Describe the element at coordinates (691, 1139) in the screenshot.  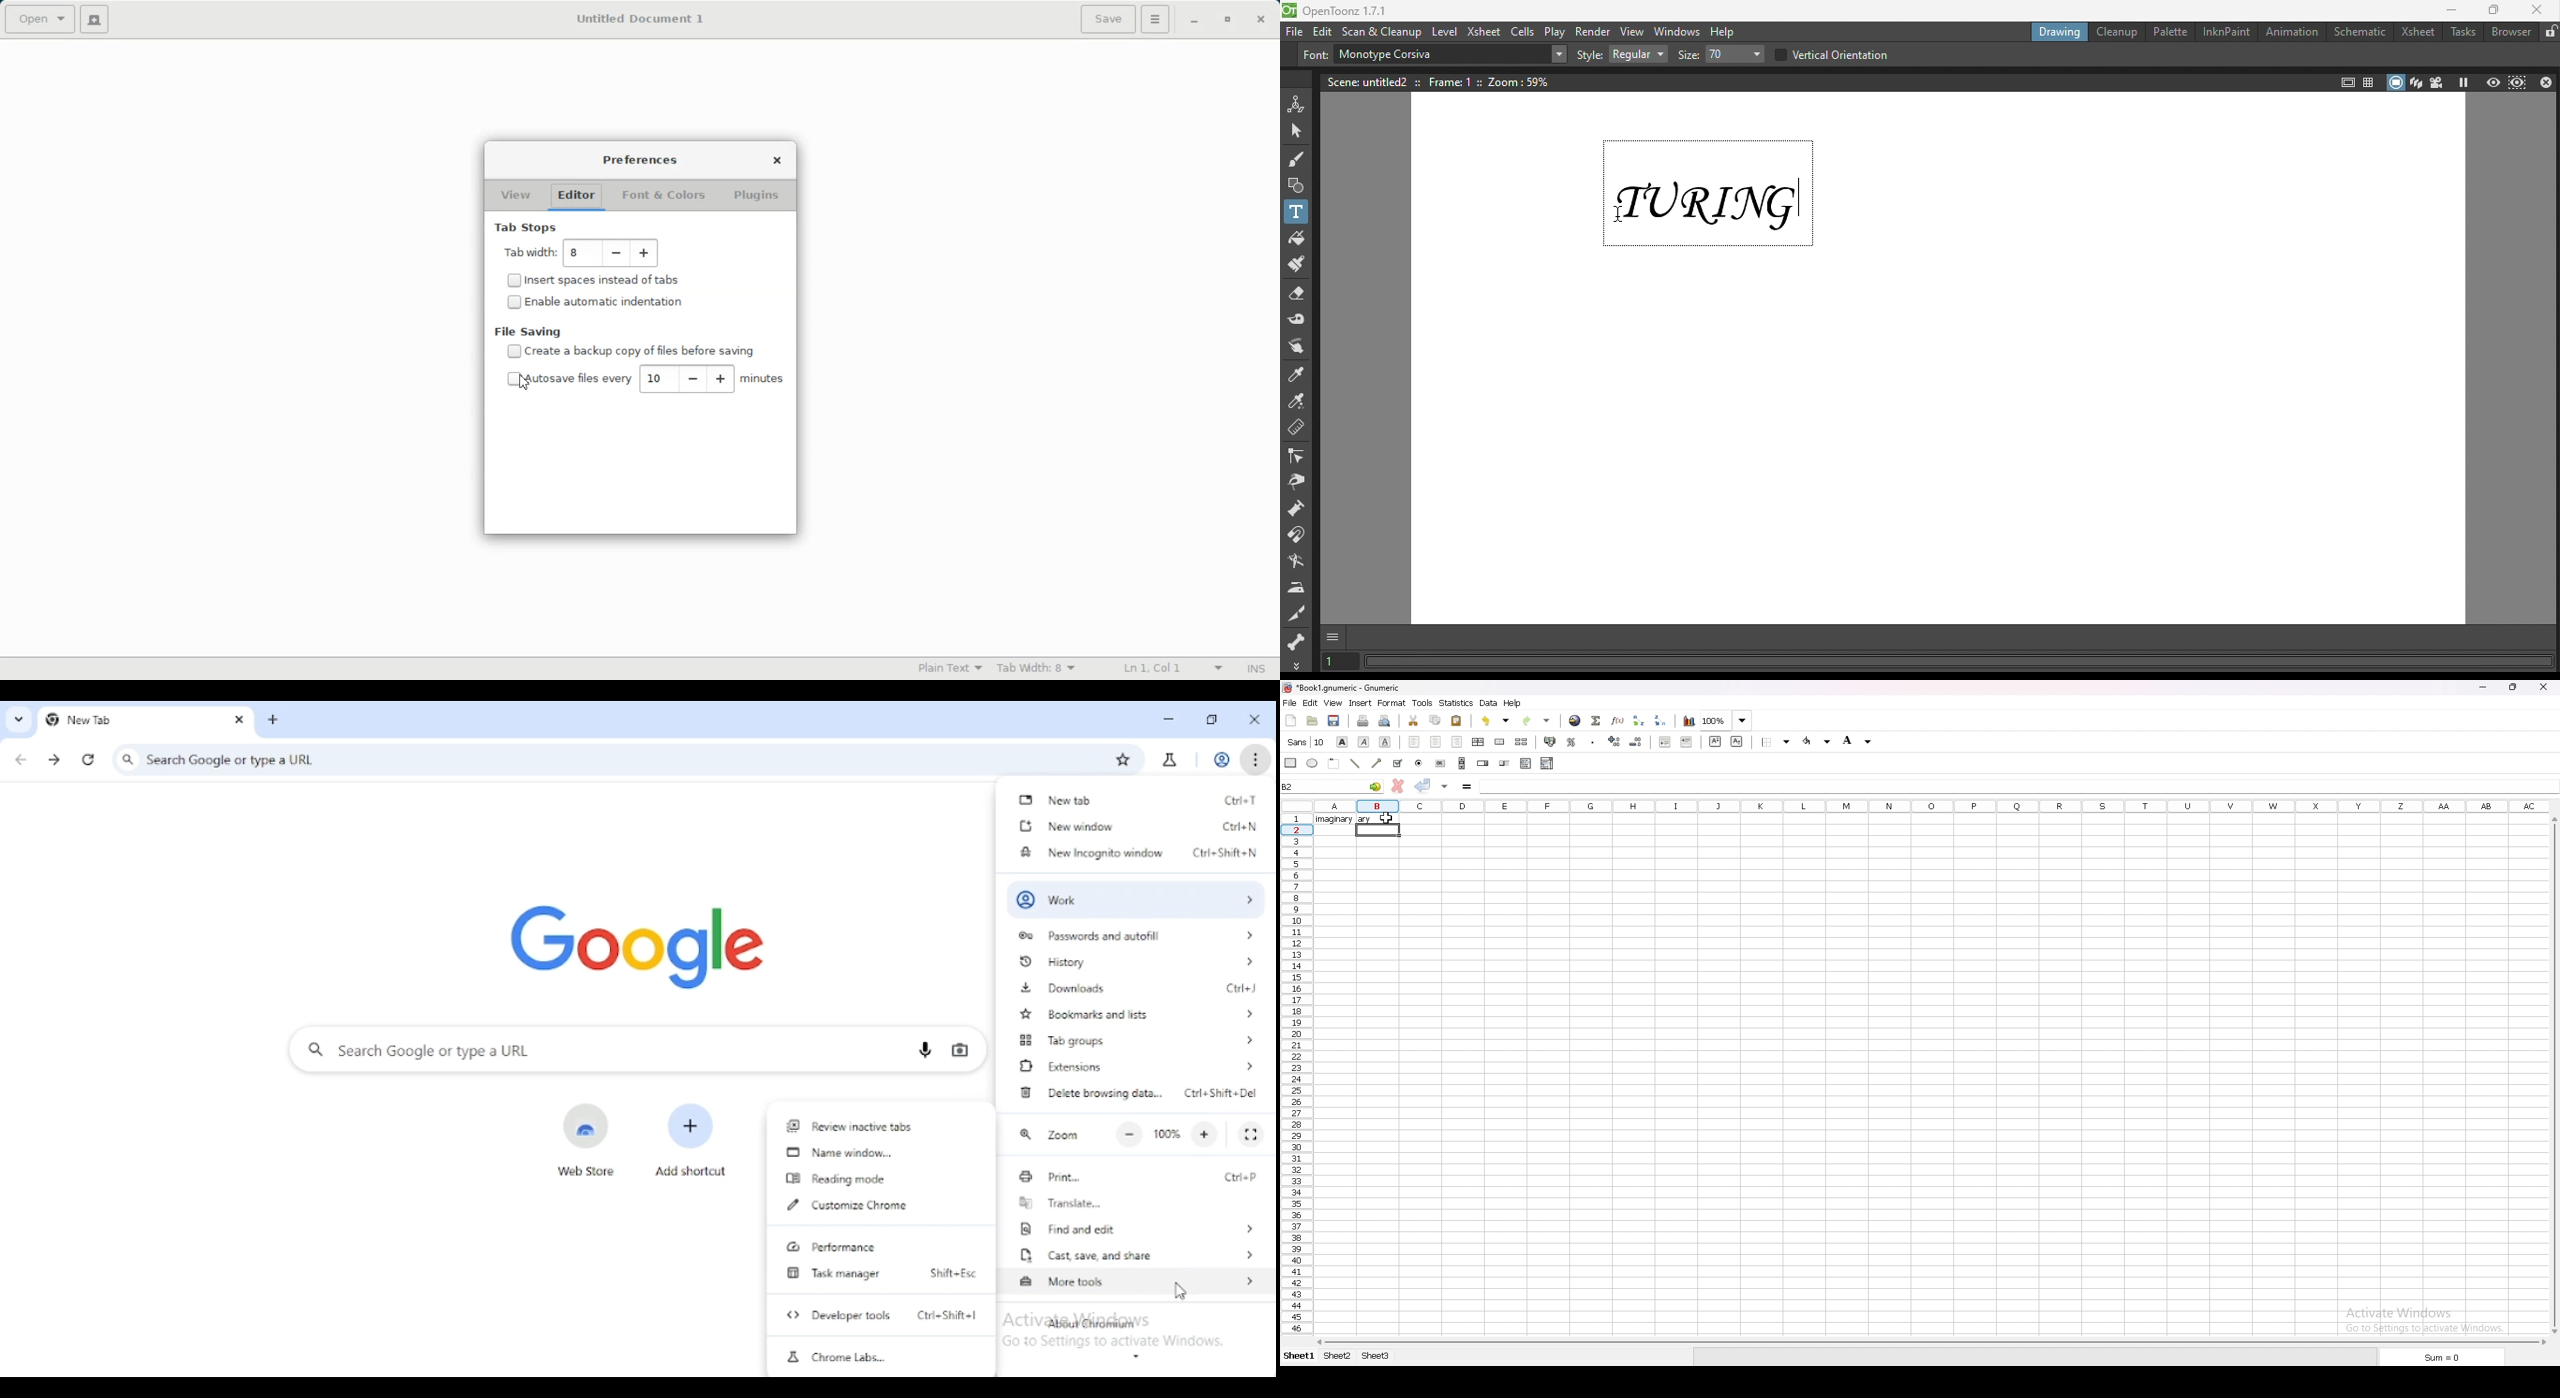
I see `add shortcut` at that location.